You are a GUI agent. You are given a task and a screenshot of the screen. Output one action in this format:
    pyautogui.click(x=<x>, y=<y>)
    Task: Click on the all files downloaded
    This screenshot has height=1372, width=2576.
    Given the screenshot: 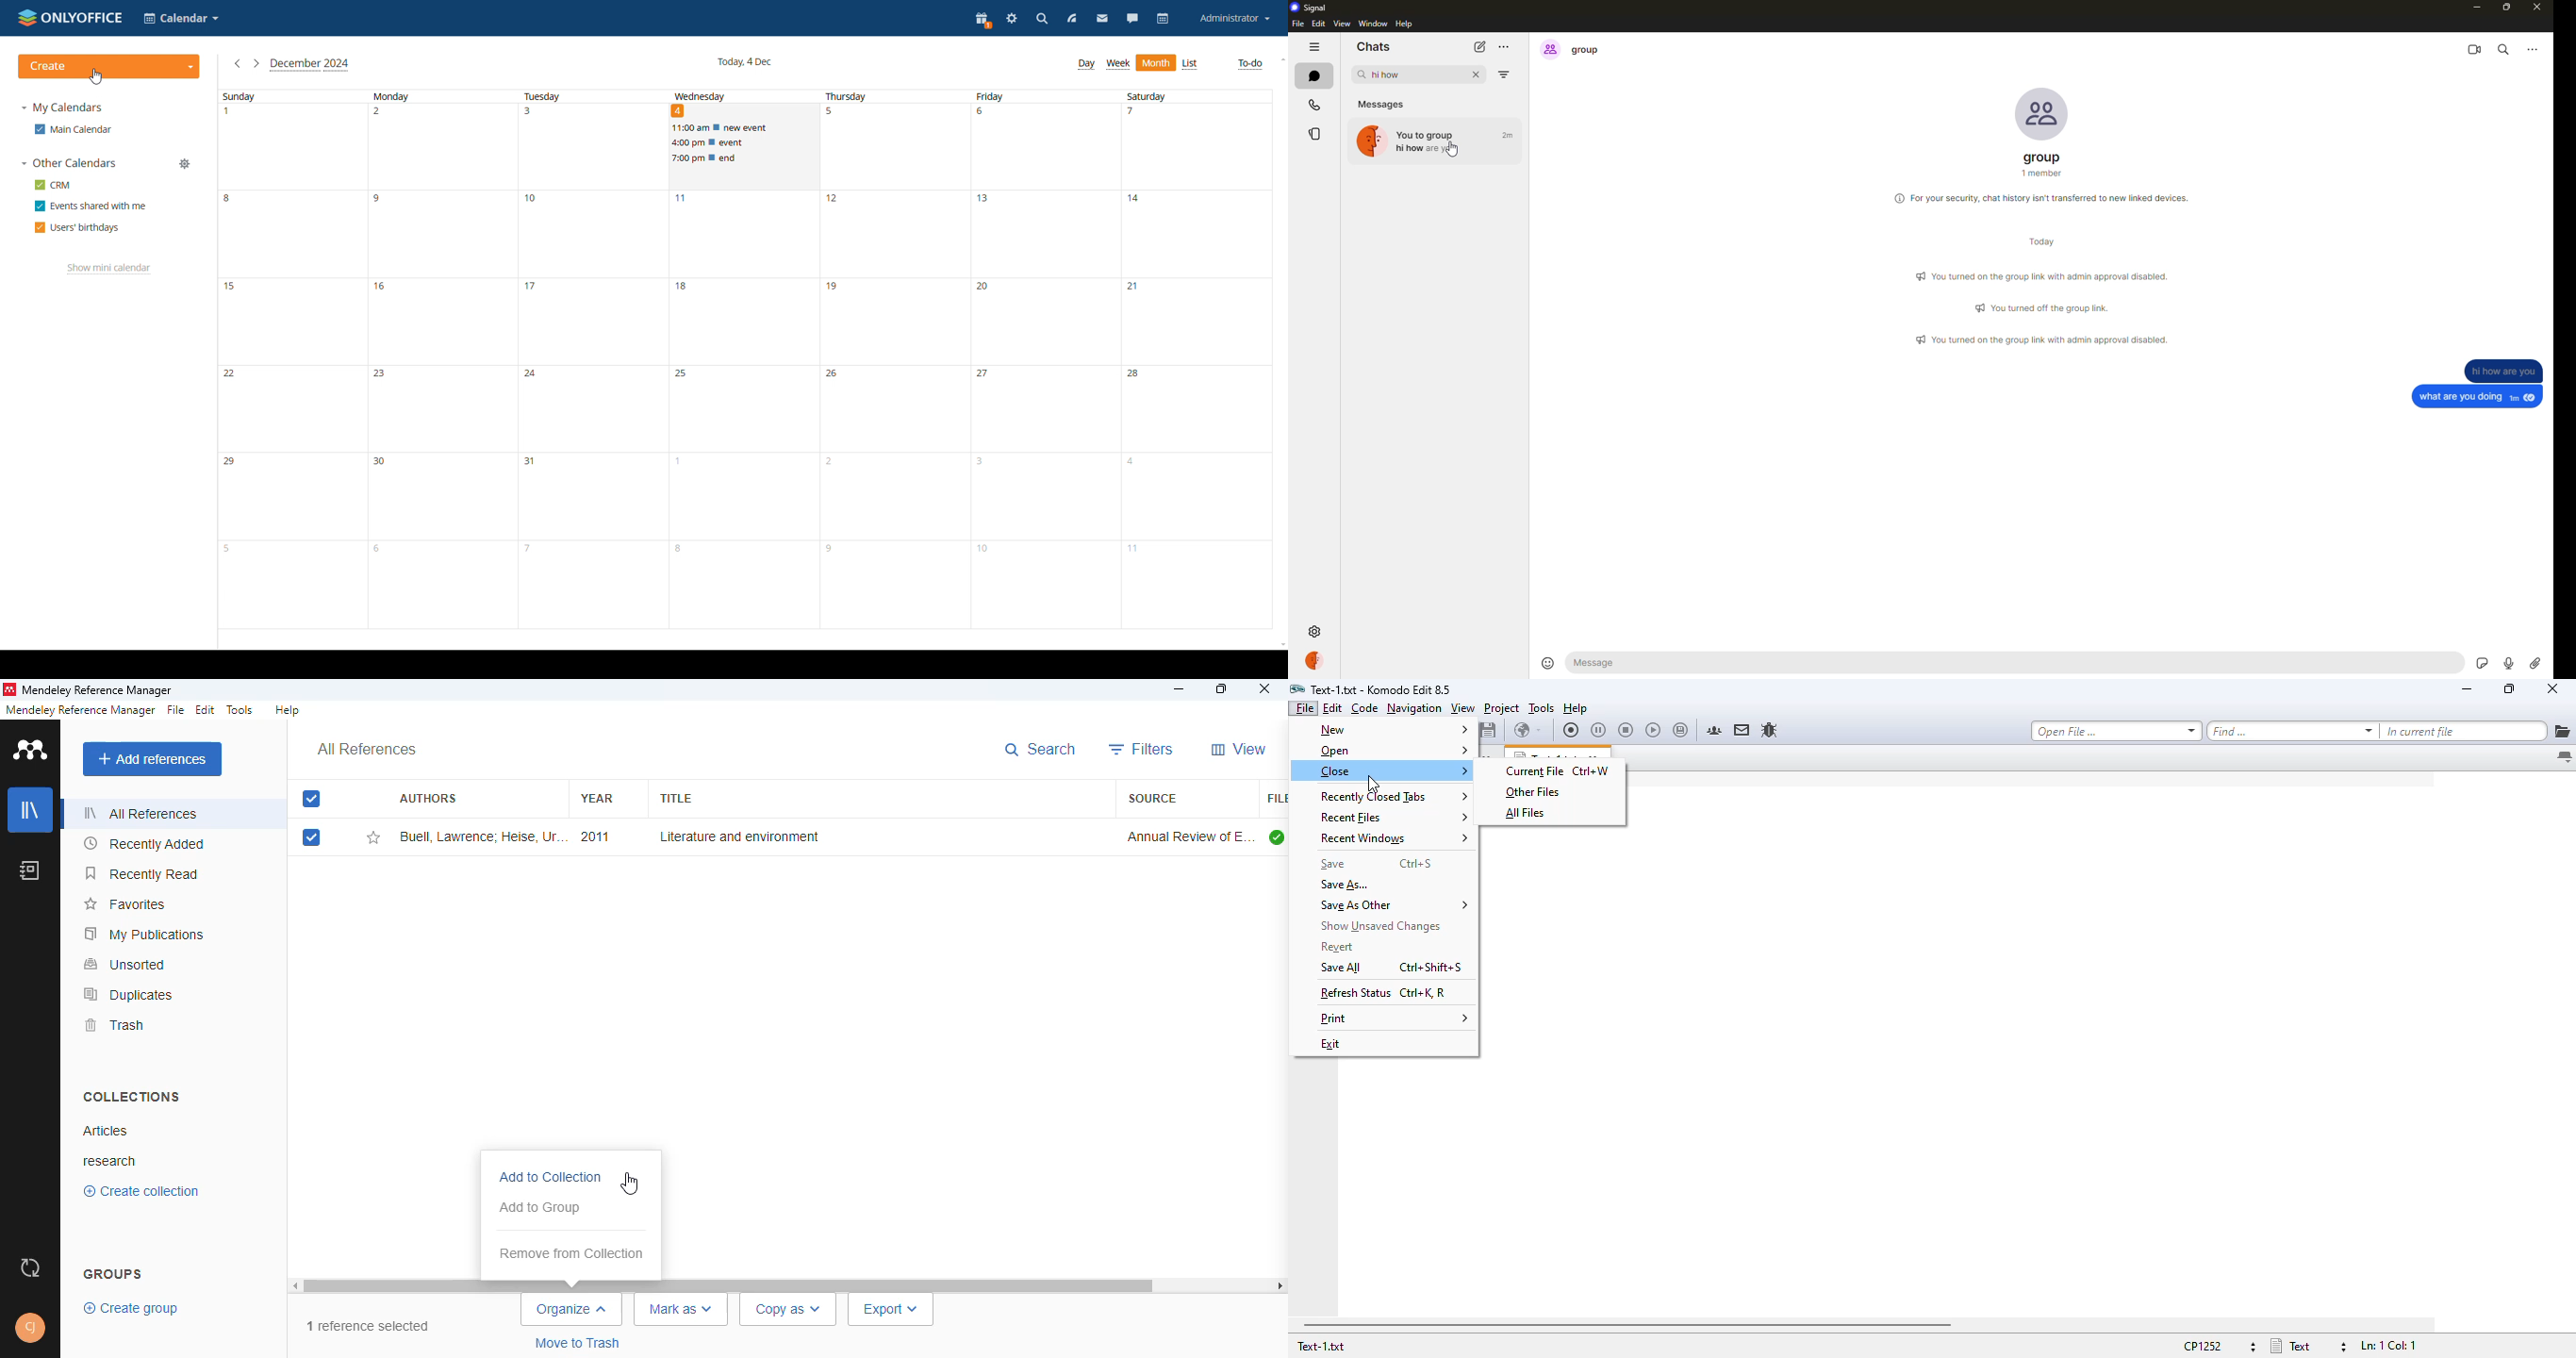 What is the action you would take?
    pyautogui.click(x=1277, y=836)
    